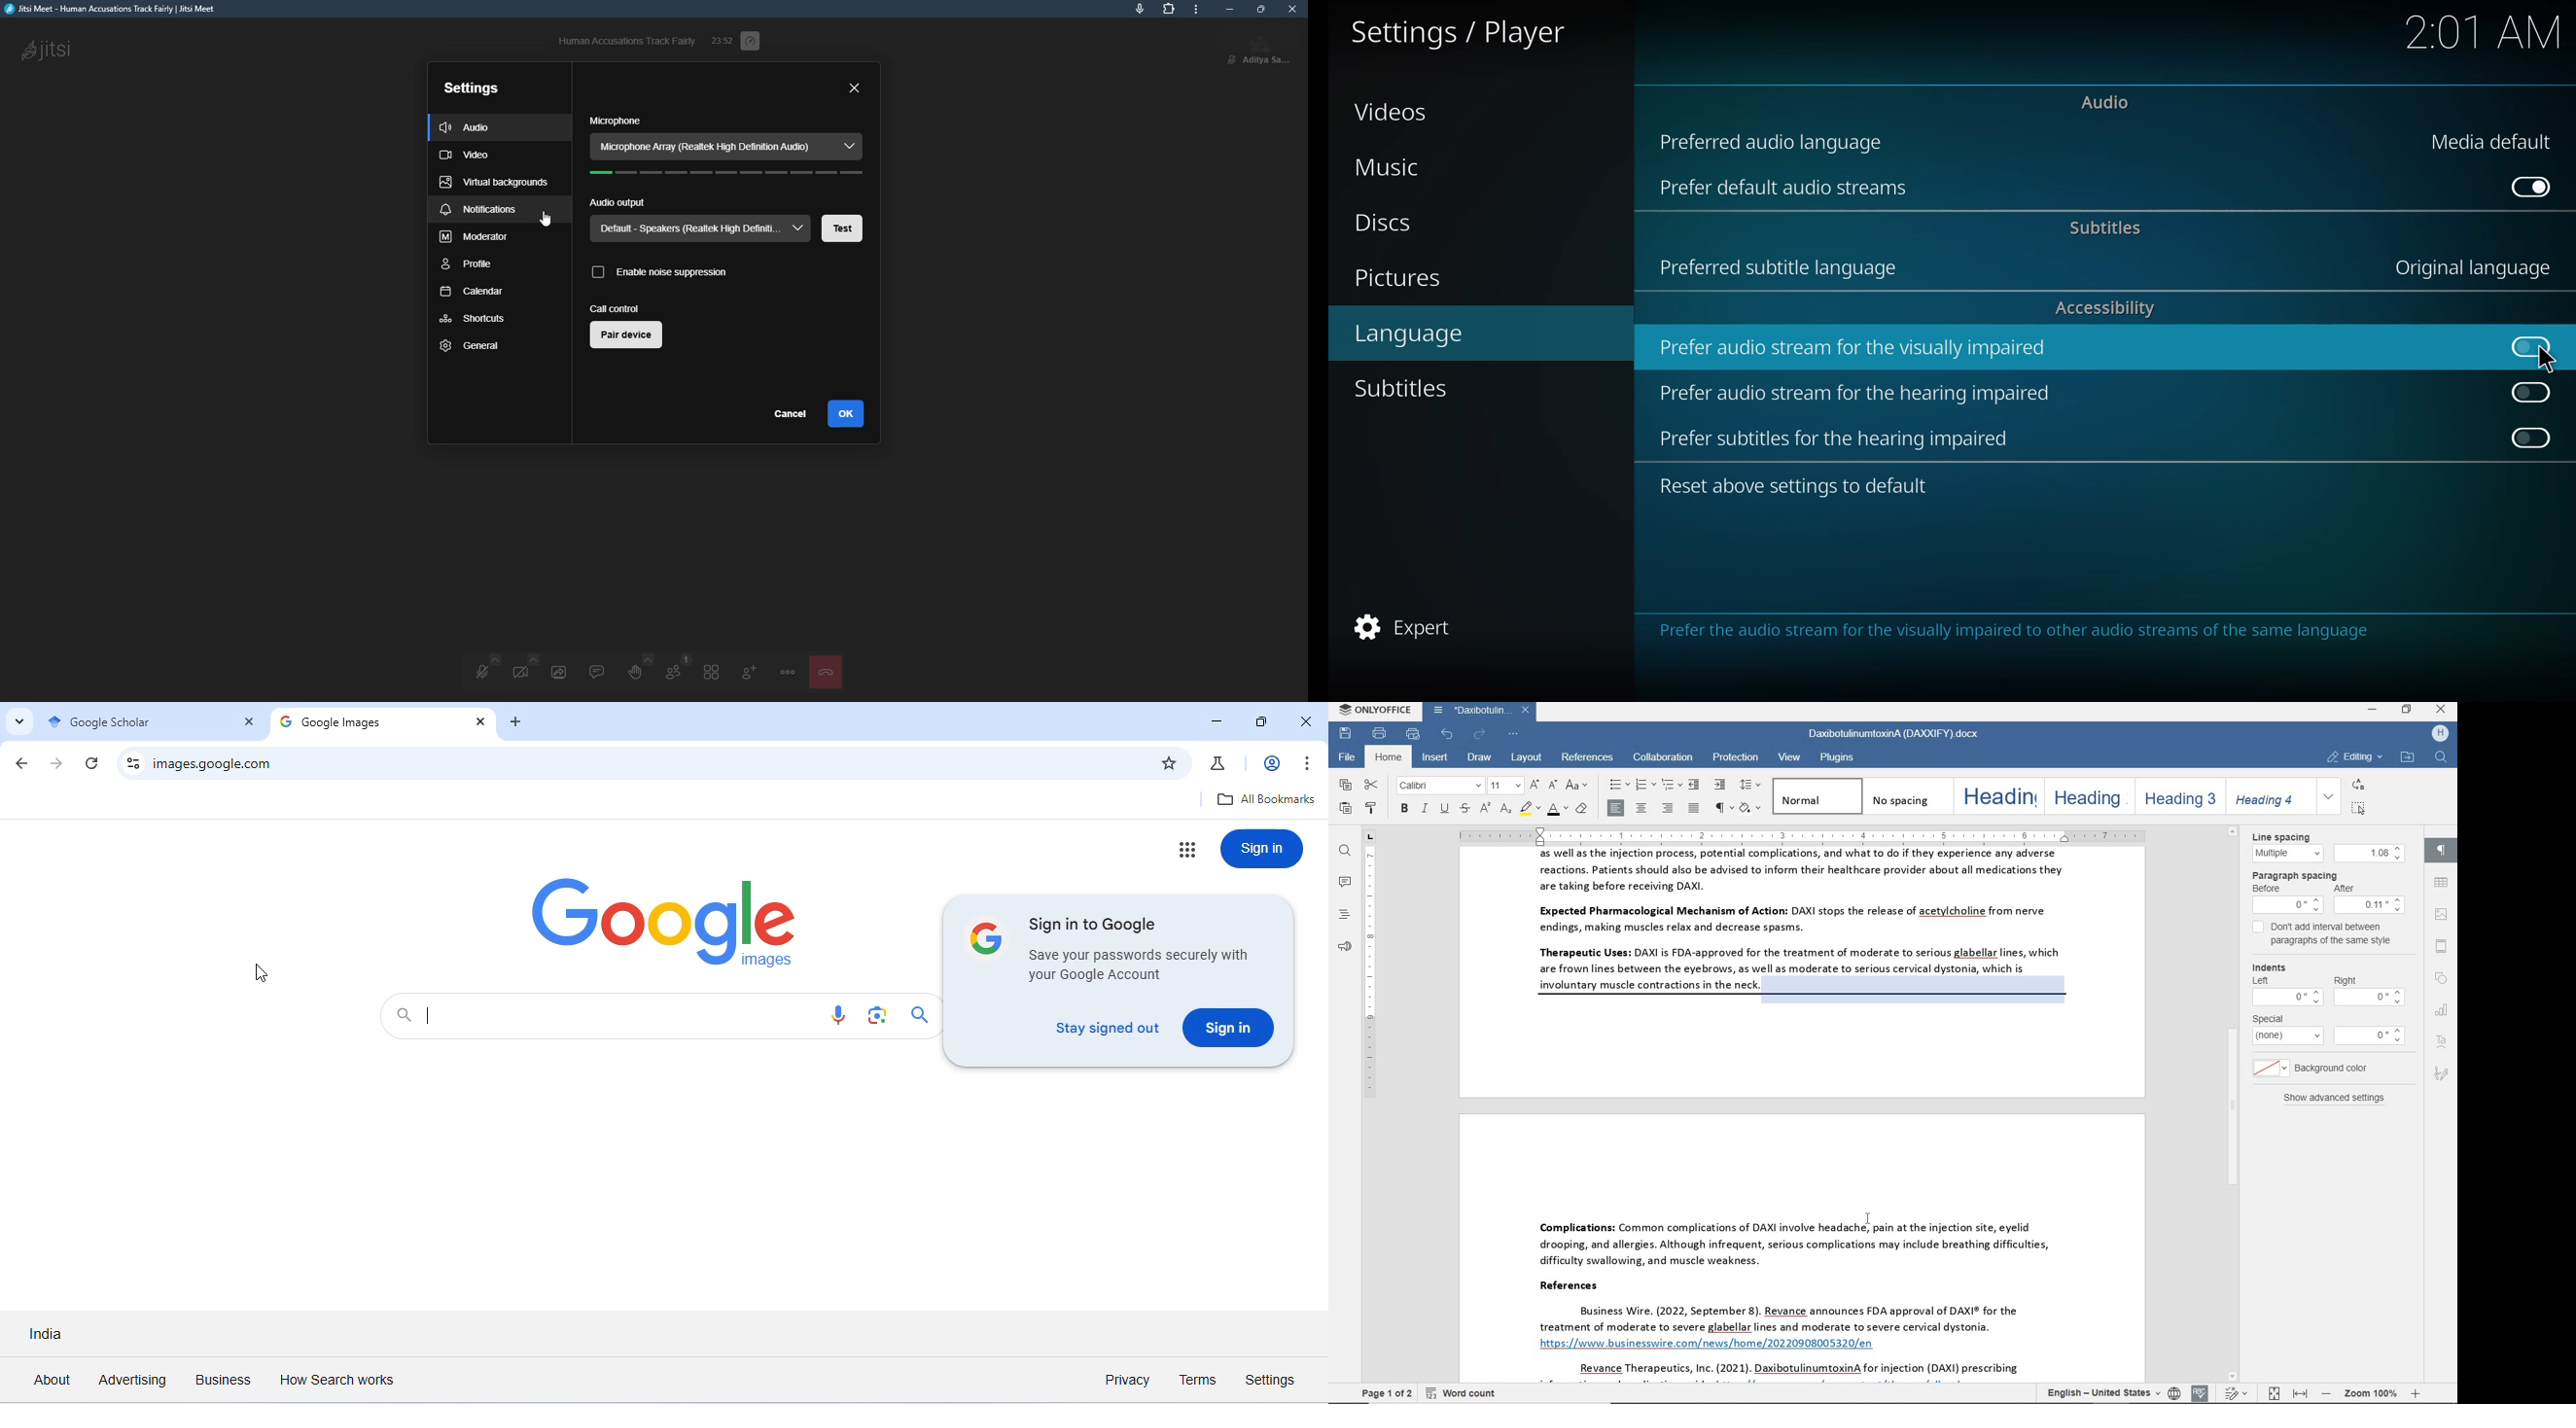 The height and width of the screenshot is (1428, 2576). Describe the element at coordinates (1444, 810) in the screenshot. I see `underline` at that location.